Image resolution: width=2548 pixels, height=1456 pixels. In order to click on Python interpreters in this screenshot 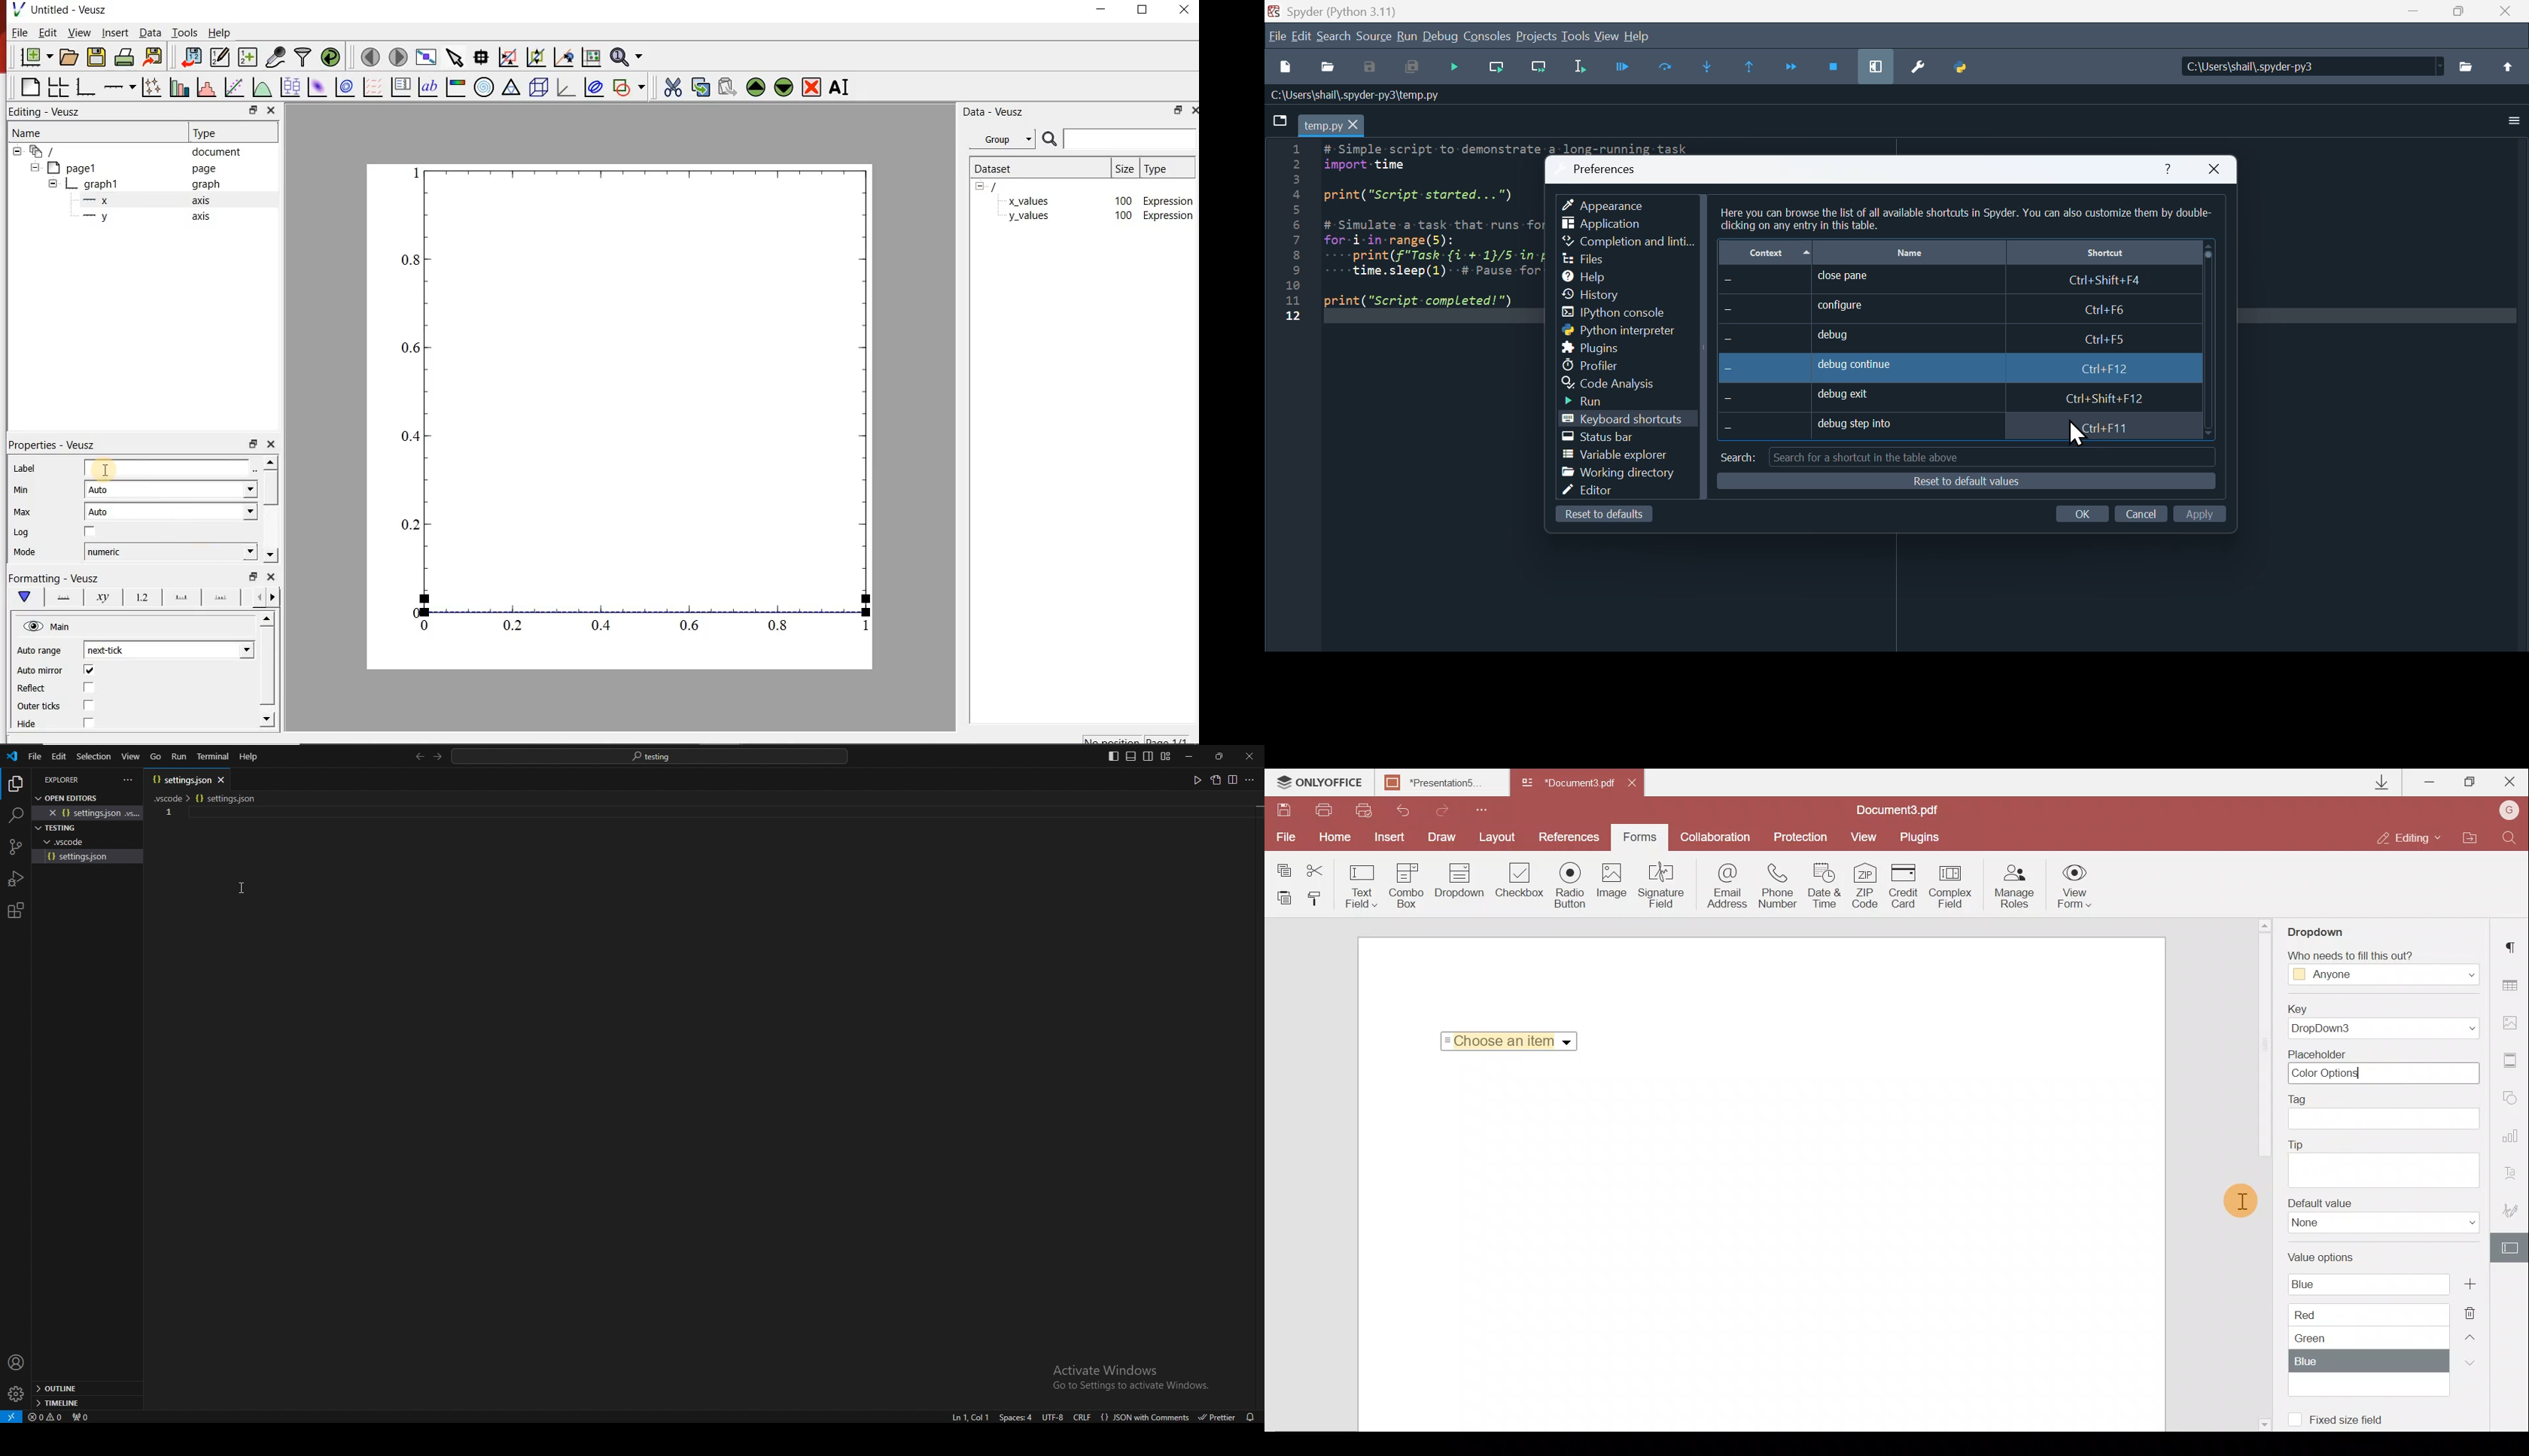, I will do `click(1604, 331)`.